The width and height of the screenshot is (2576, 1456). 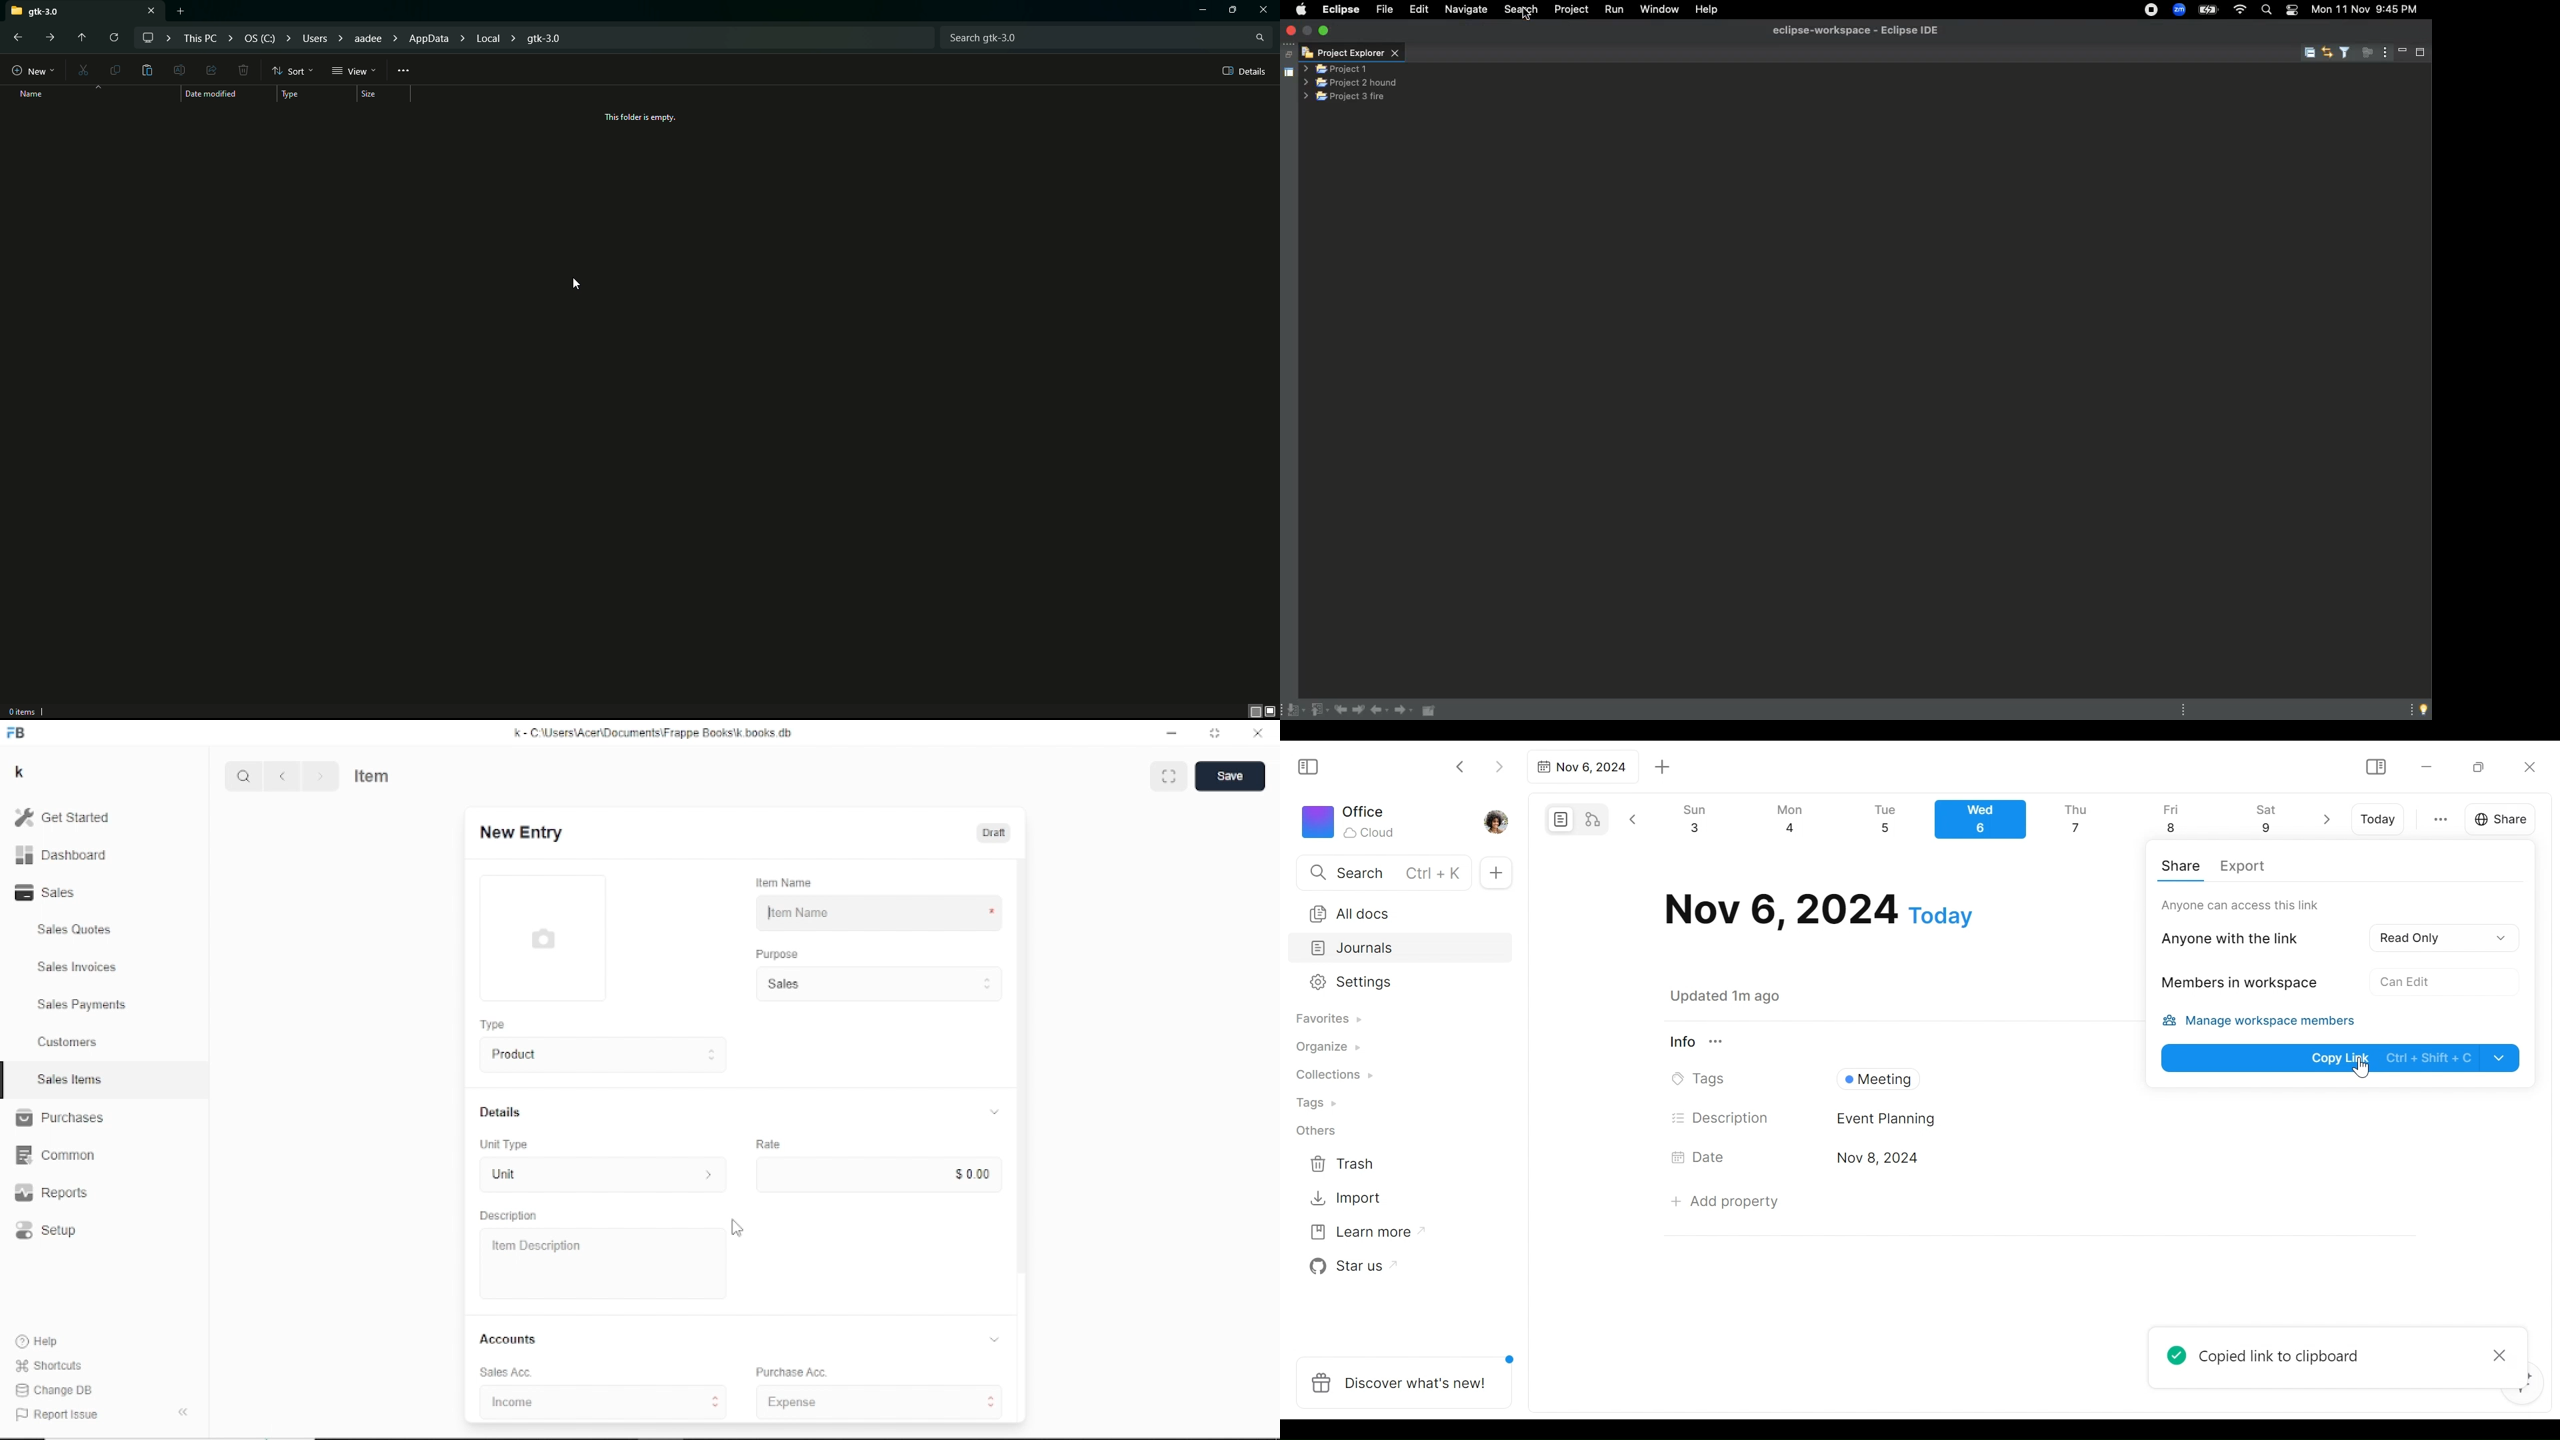 I want to click on Details, so click(x=1241, y=71).